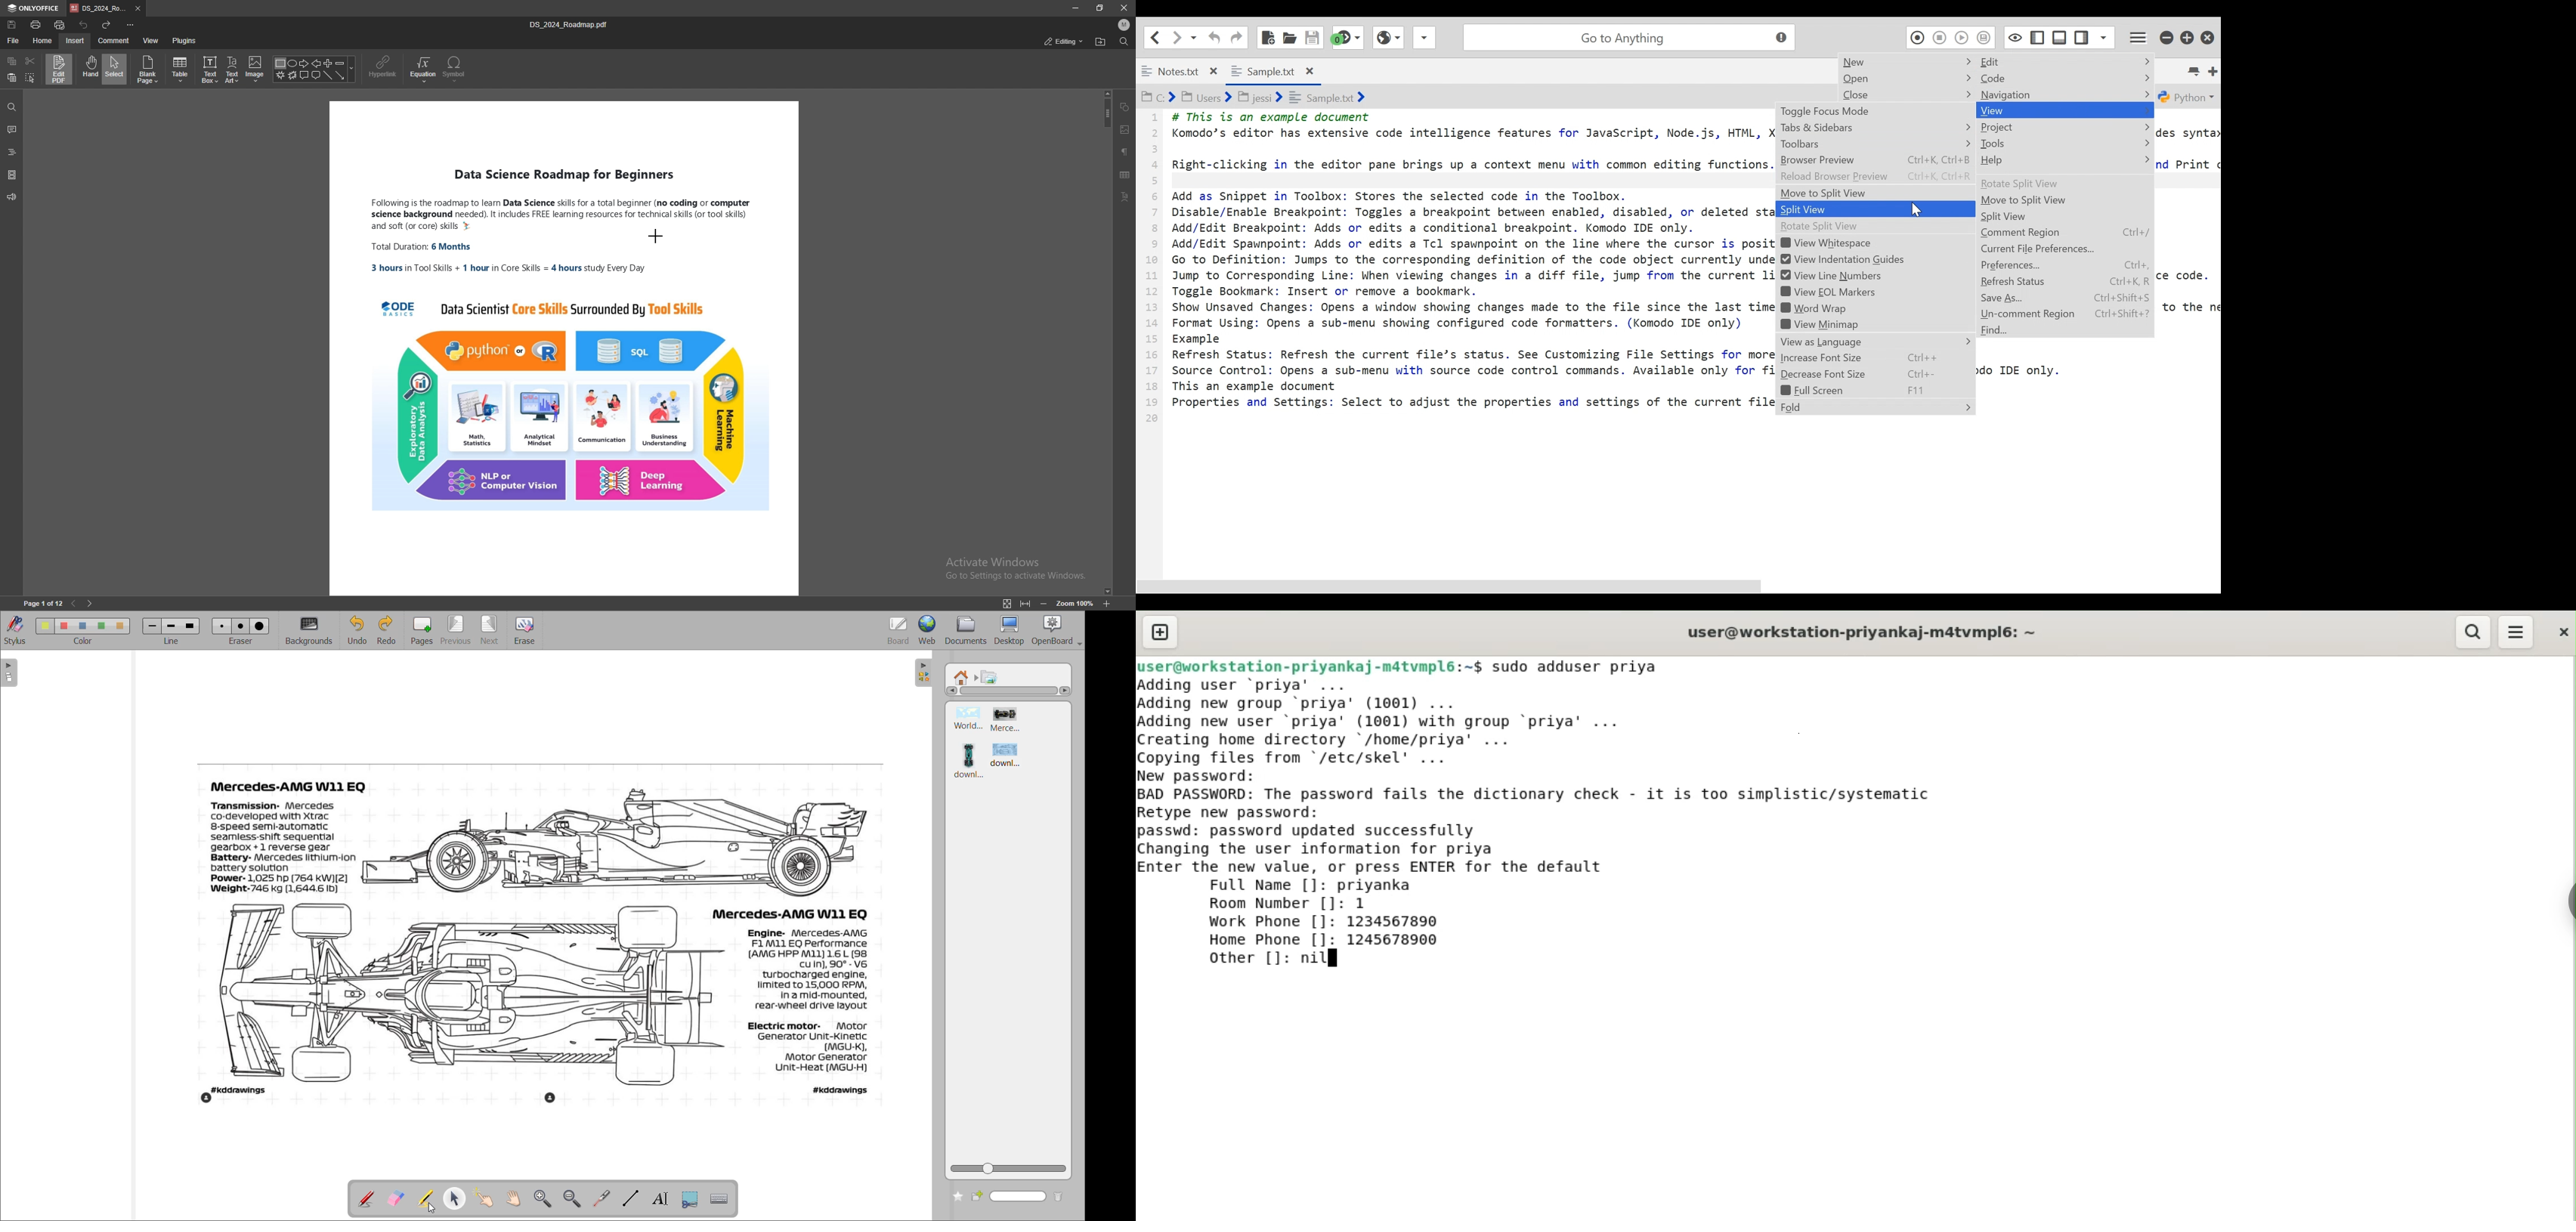  Describe the element at coordinates (1832, 210) in the screenshot. I see `Split View` at that location.